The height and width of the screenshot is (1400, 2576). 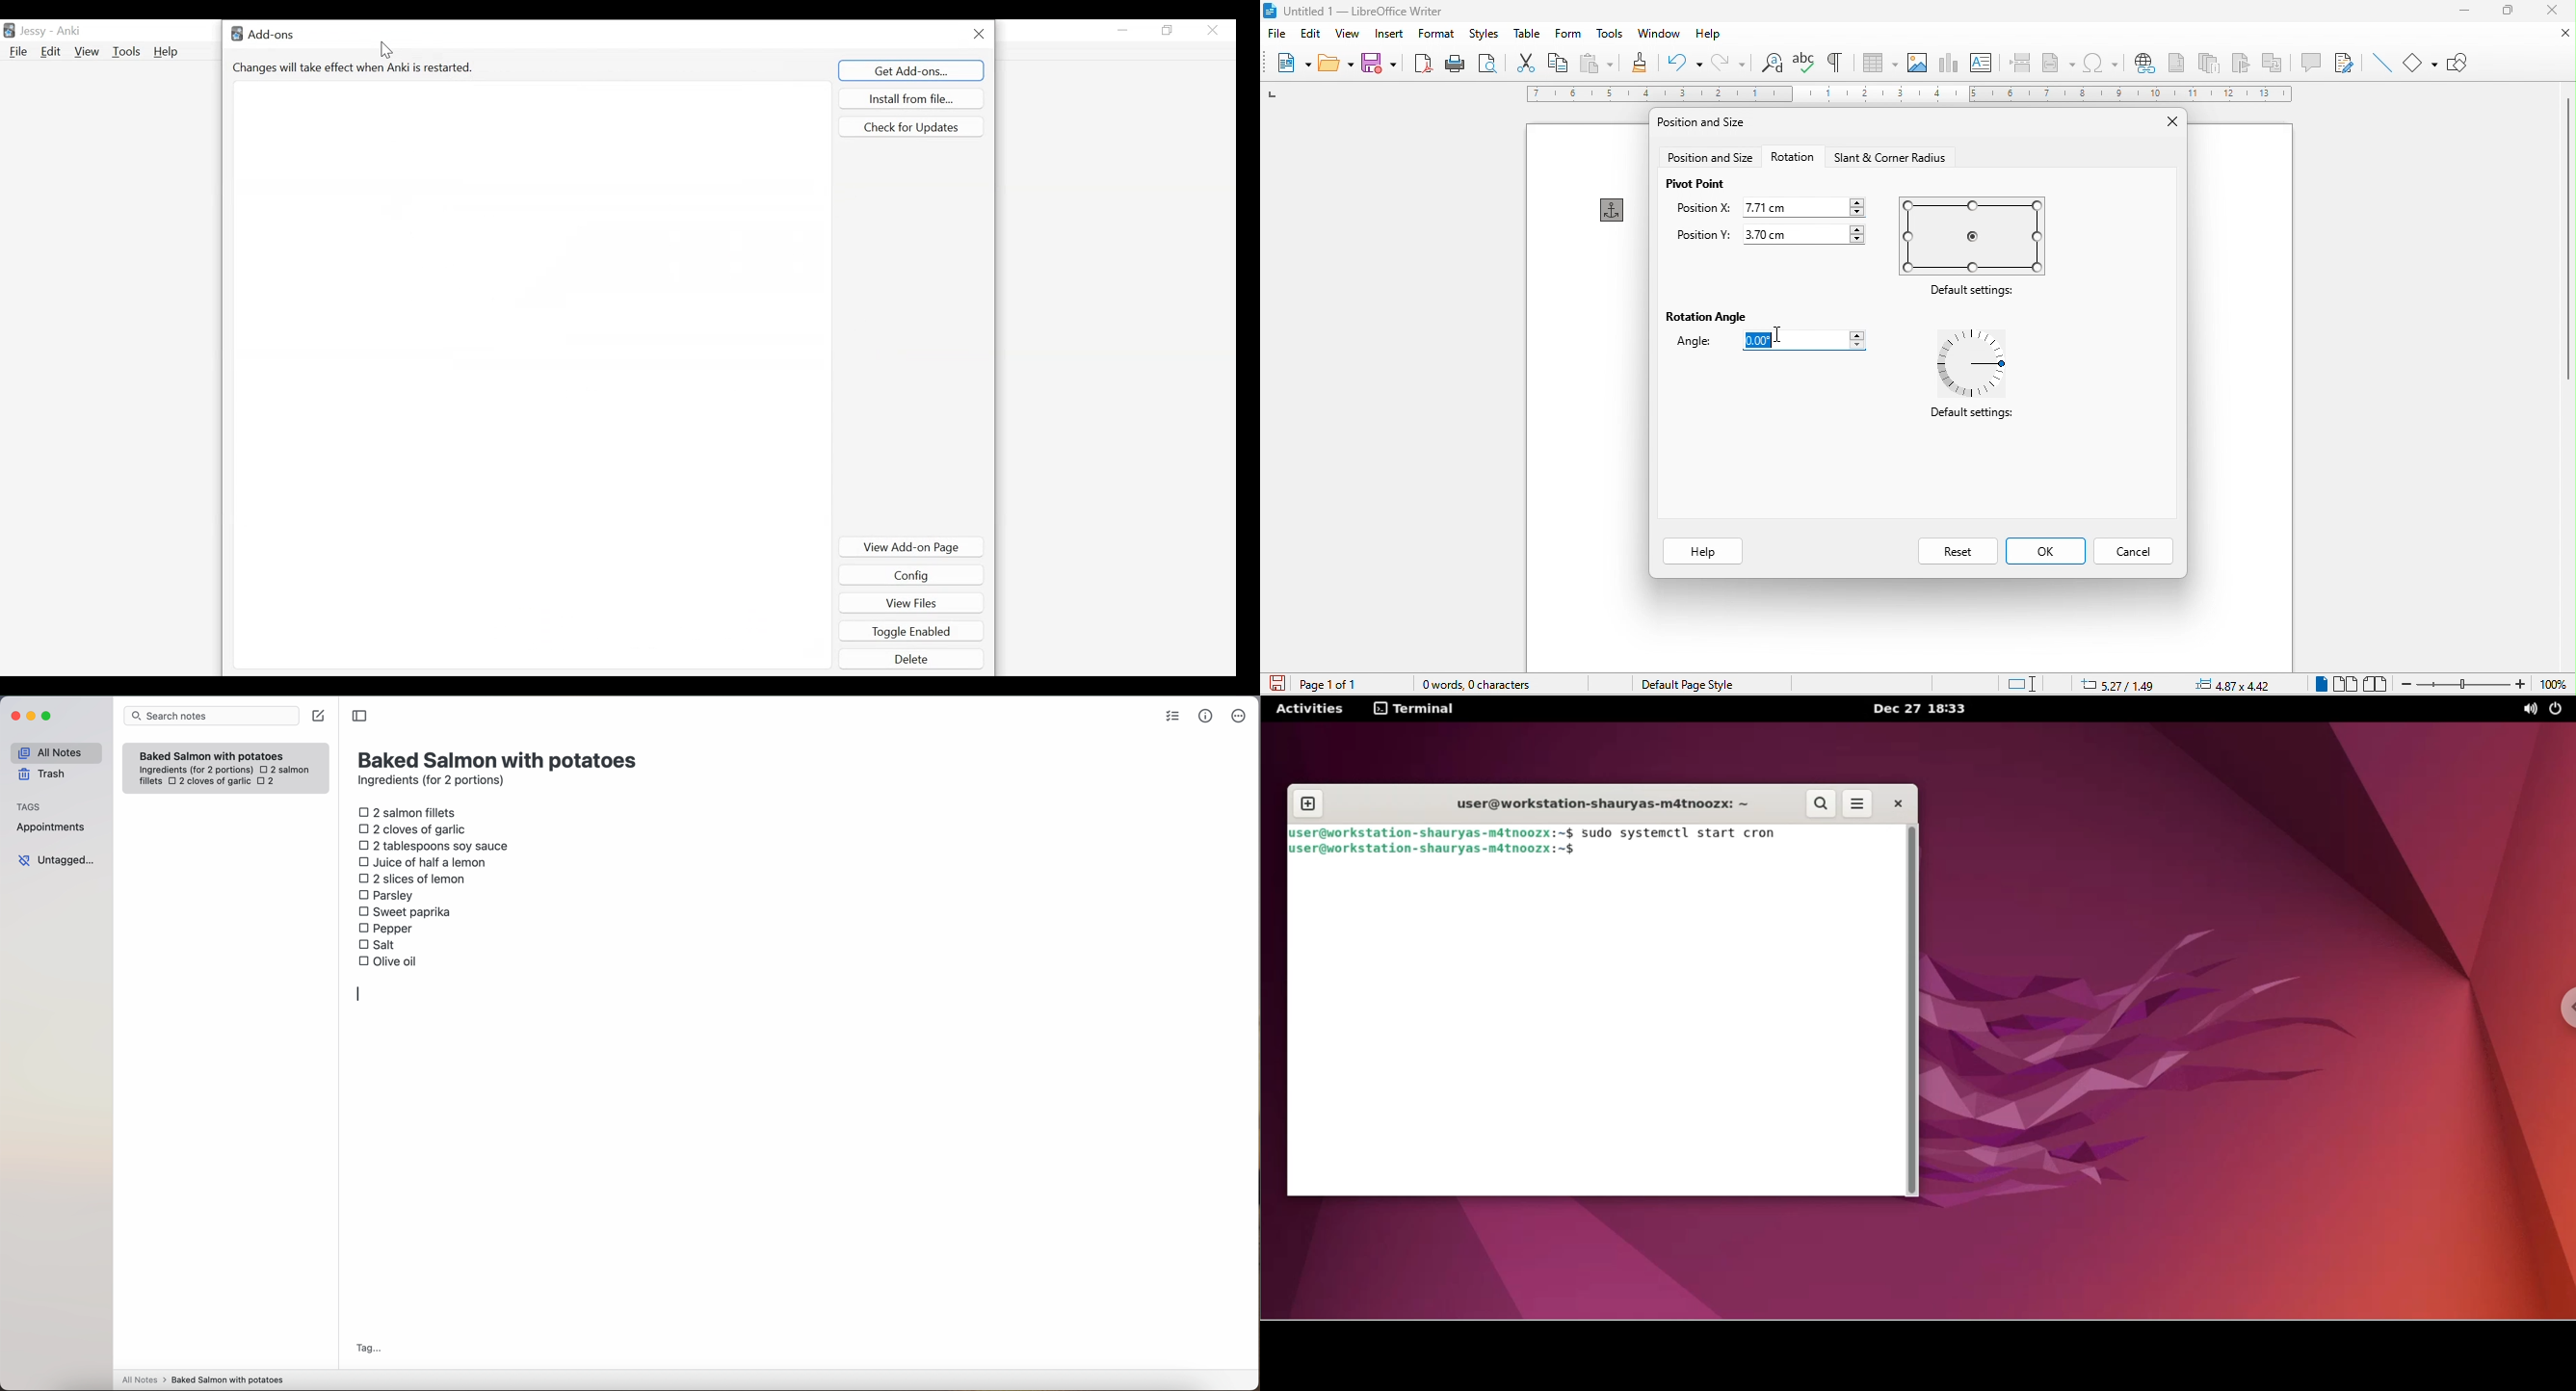 I want to click on ingredientes (for 2 portions), so click(x=194, y=771).